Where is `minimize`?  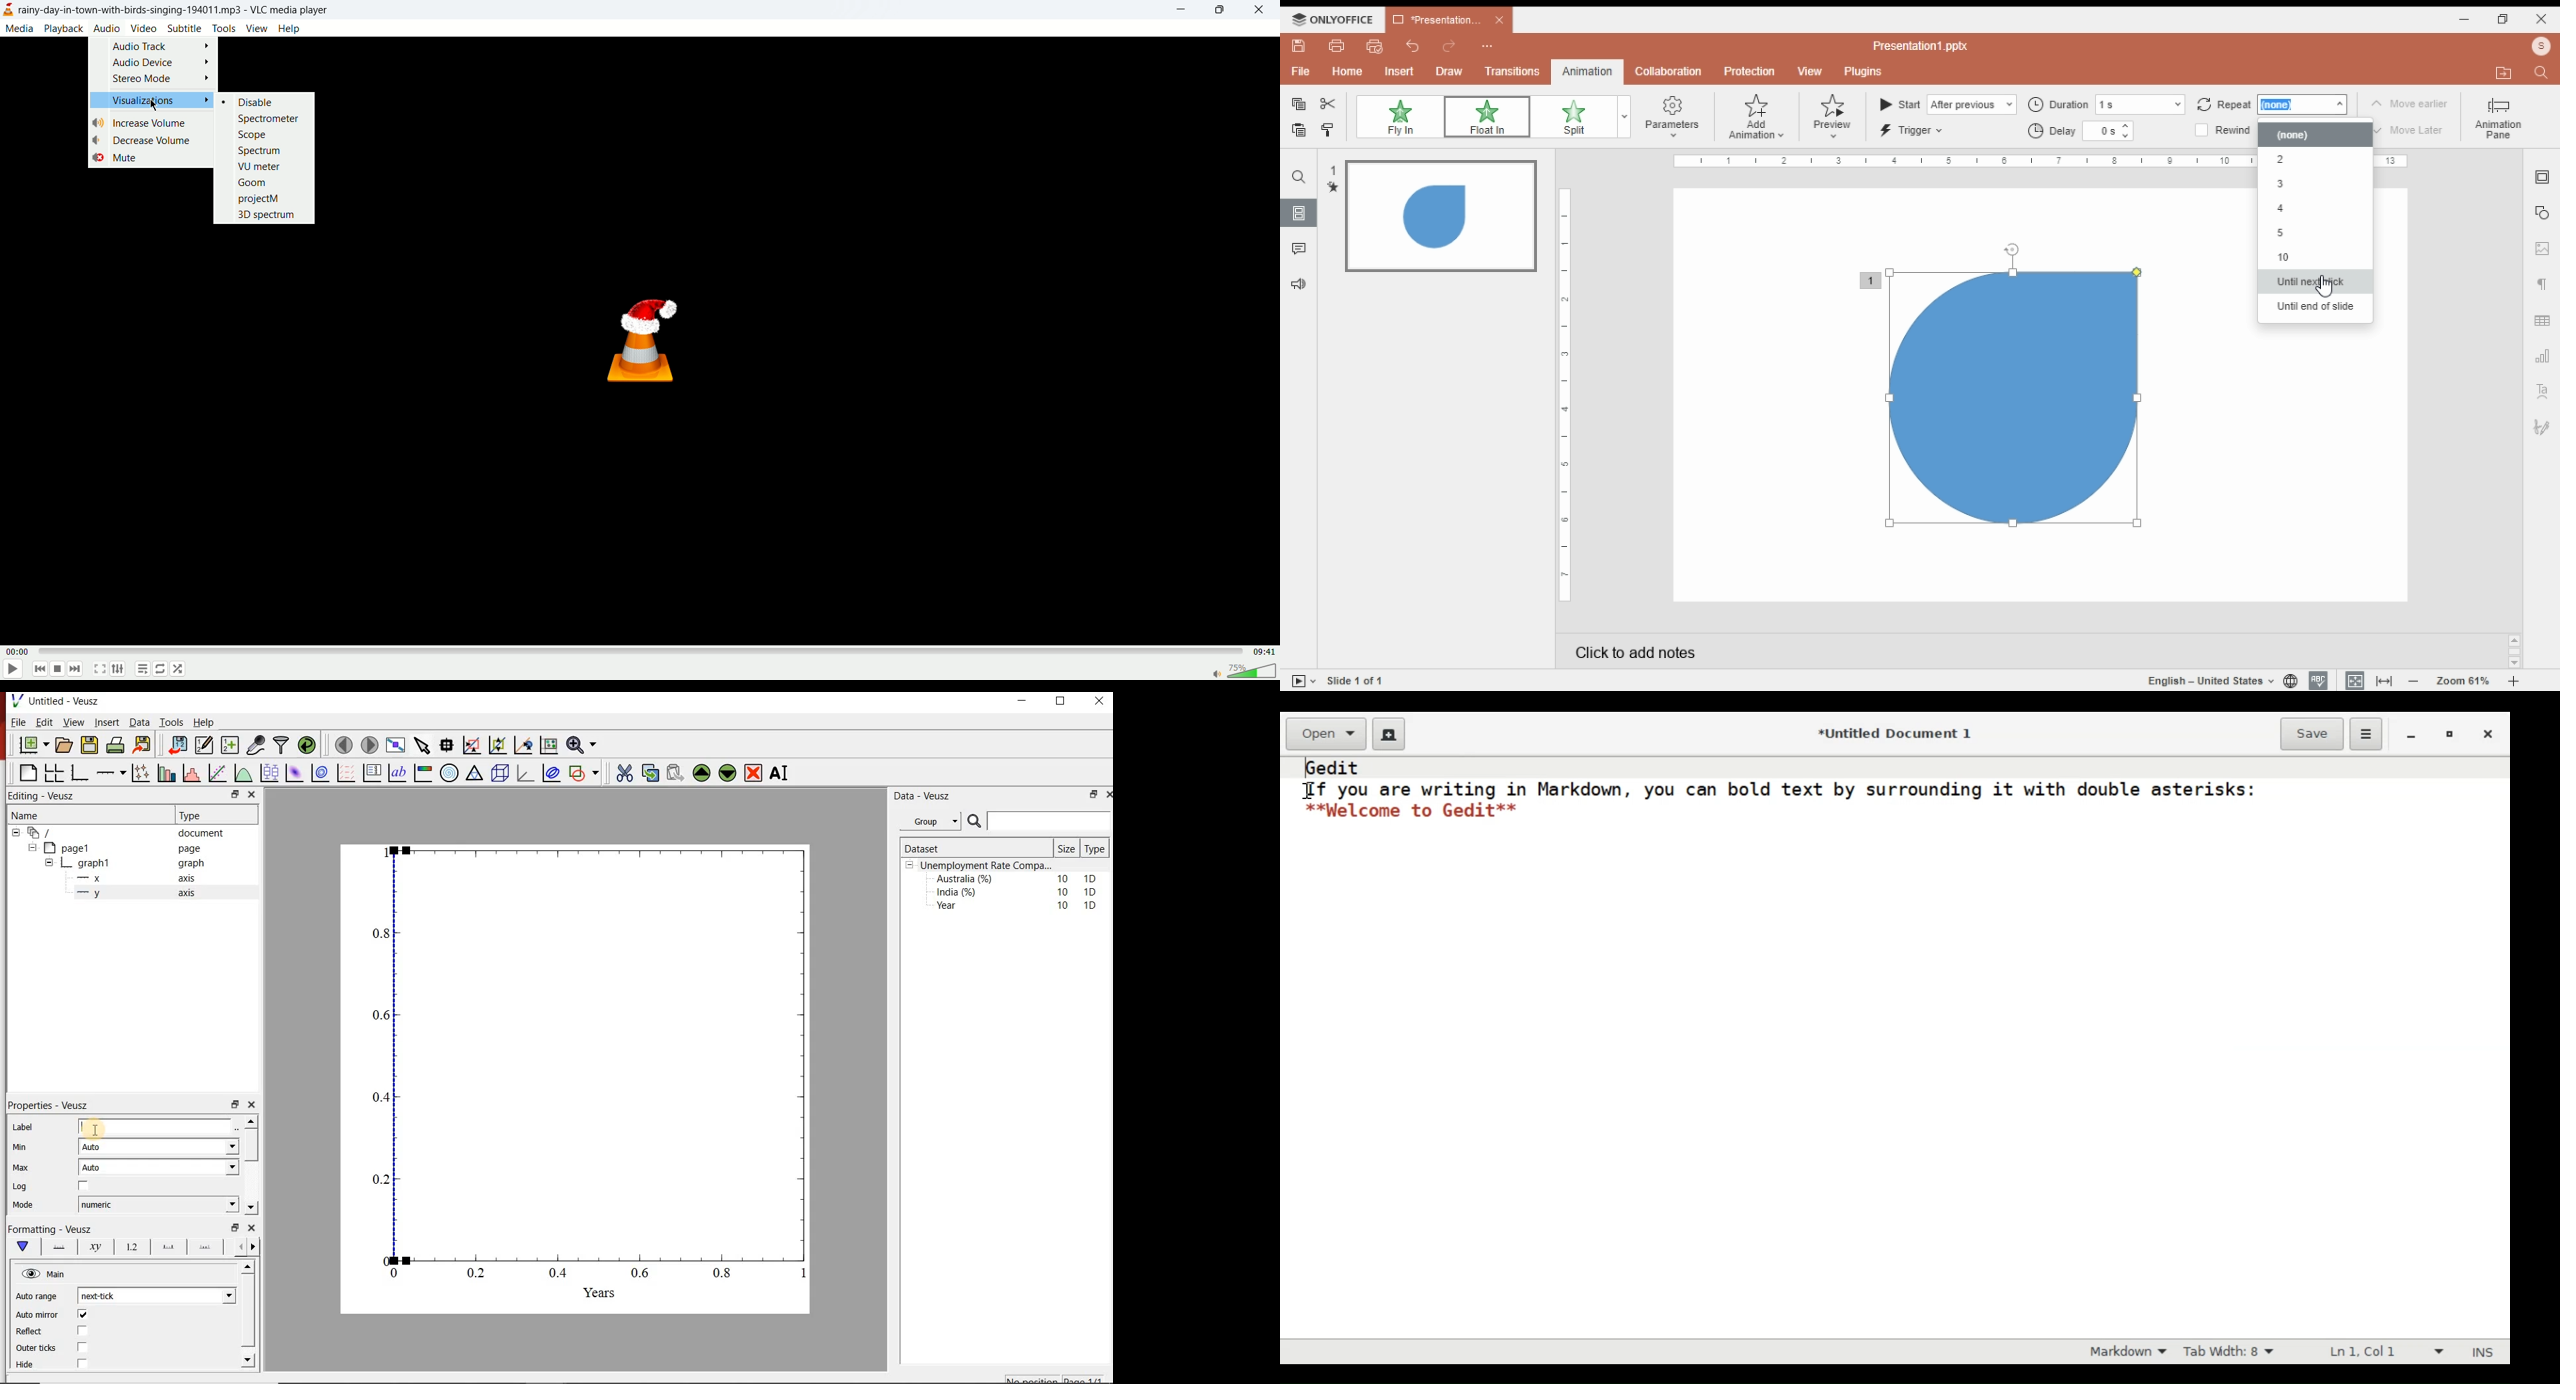 minimize is located at coordinates (1178, 11).